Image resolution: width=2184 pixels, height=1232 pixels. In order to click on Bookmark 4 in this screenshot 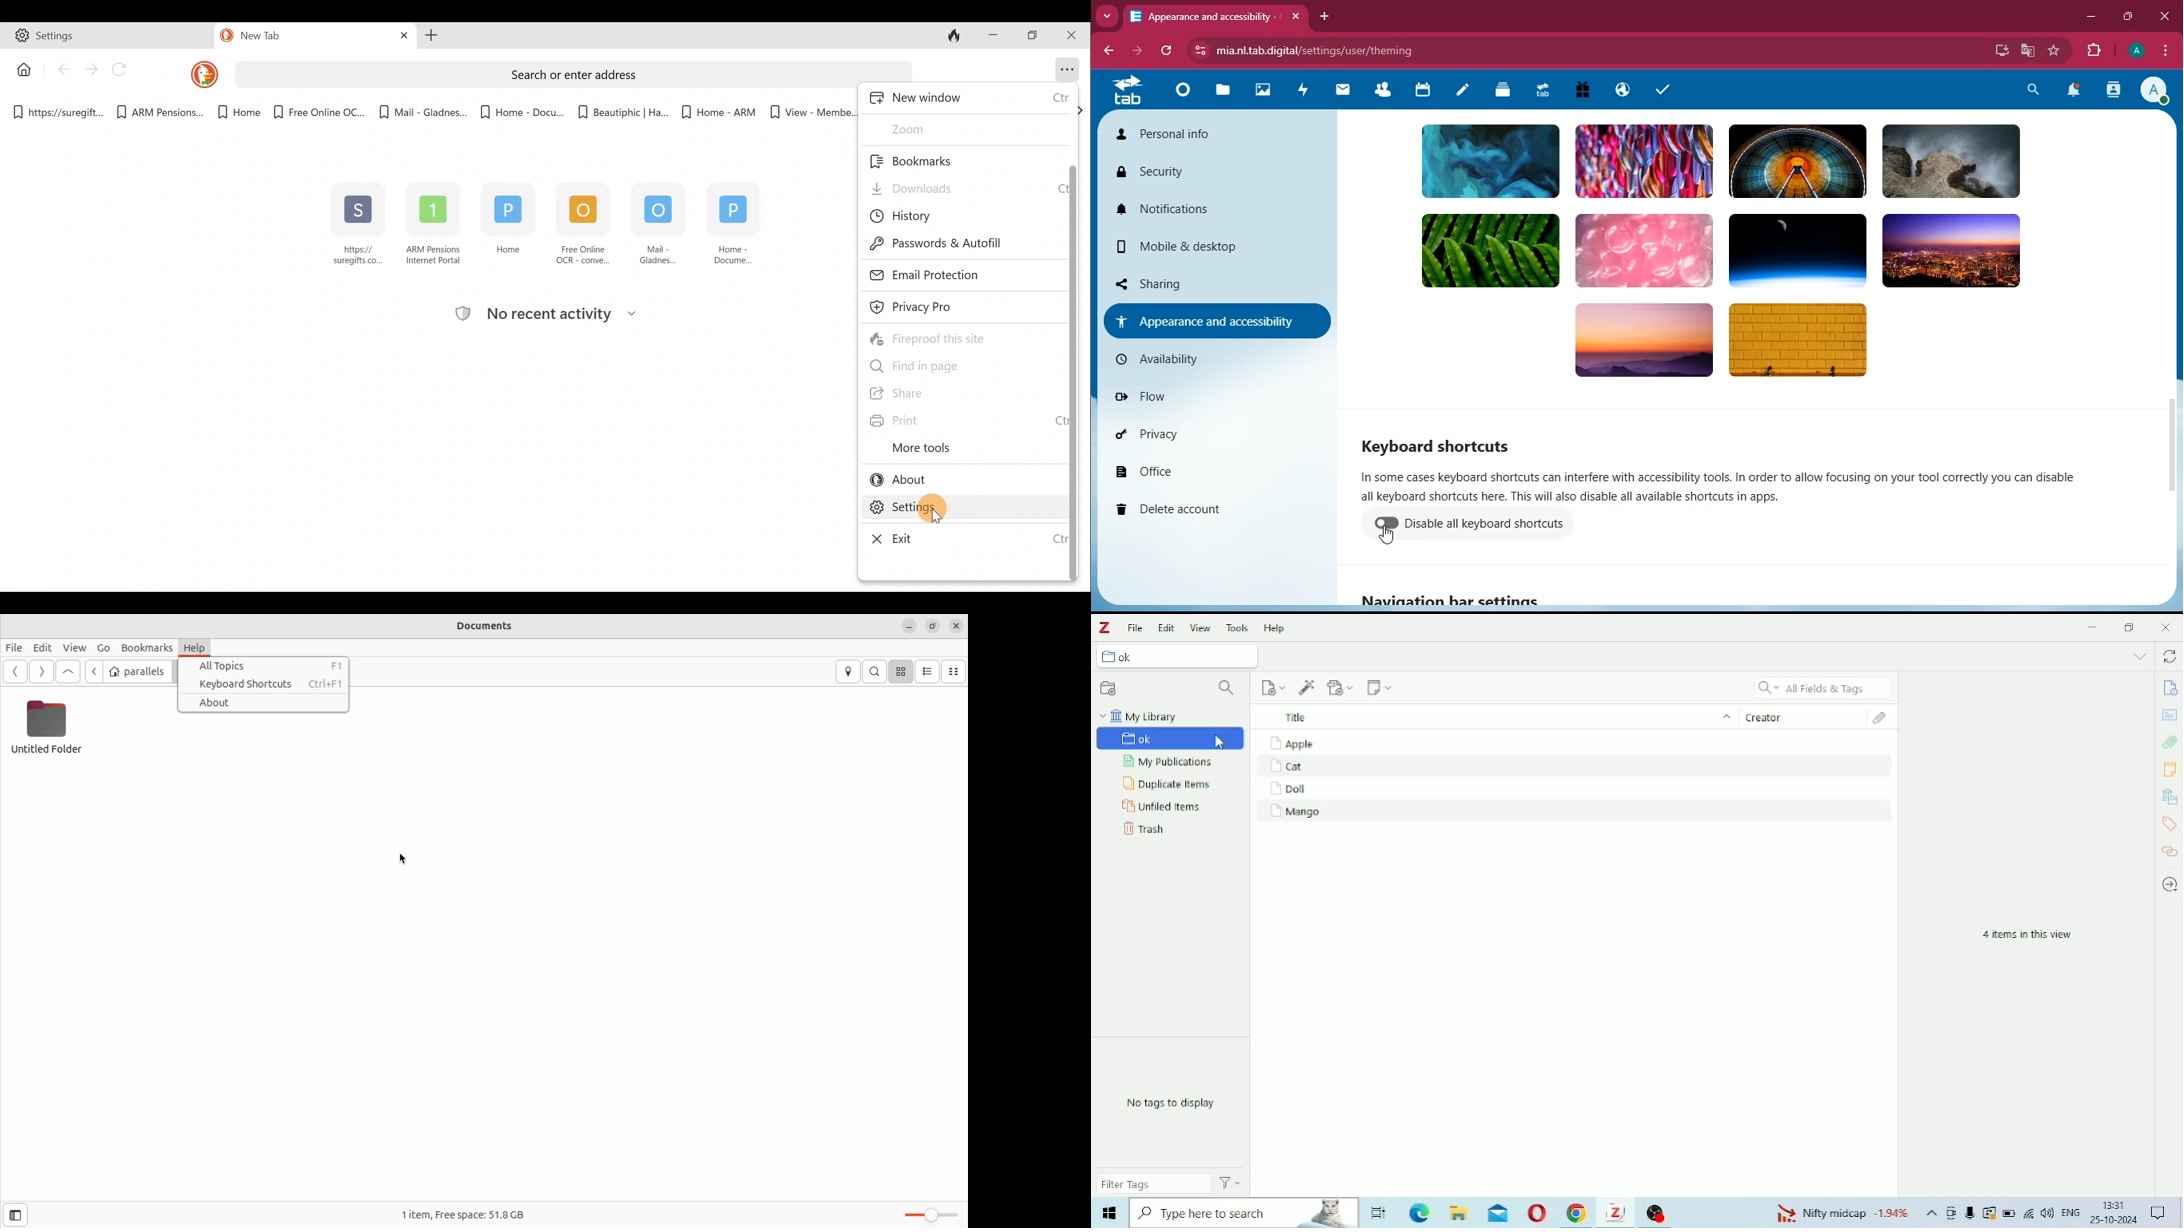, I will do `click(316, 111)`.